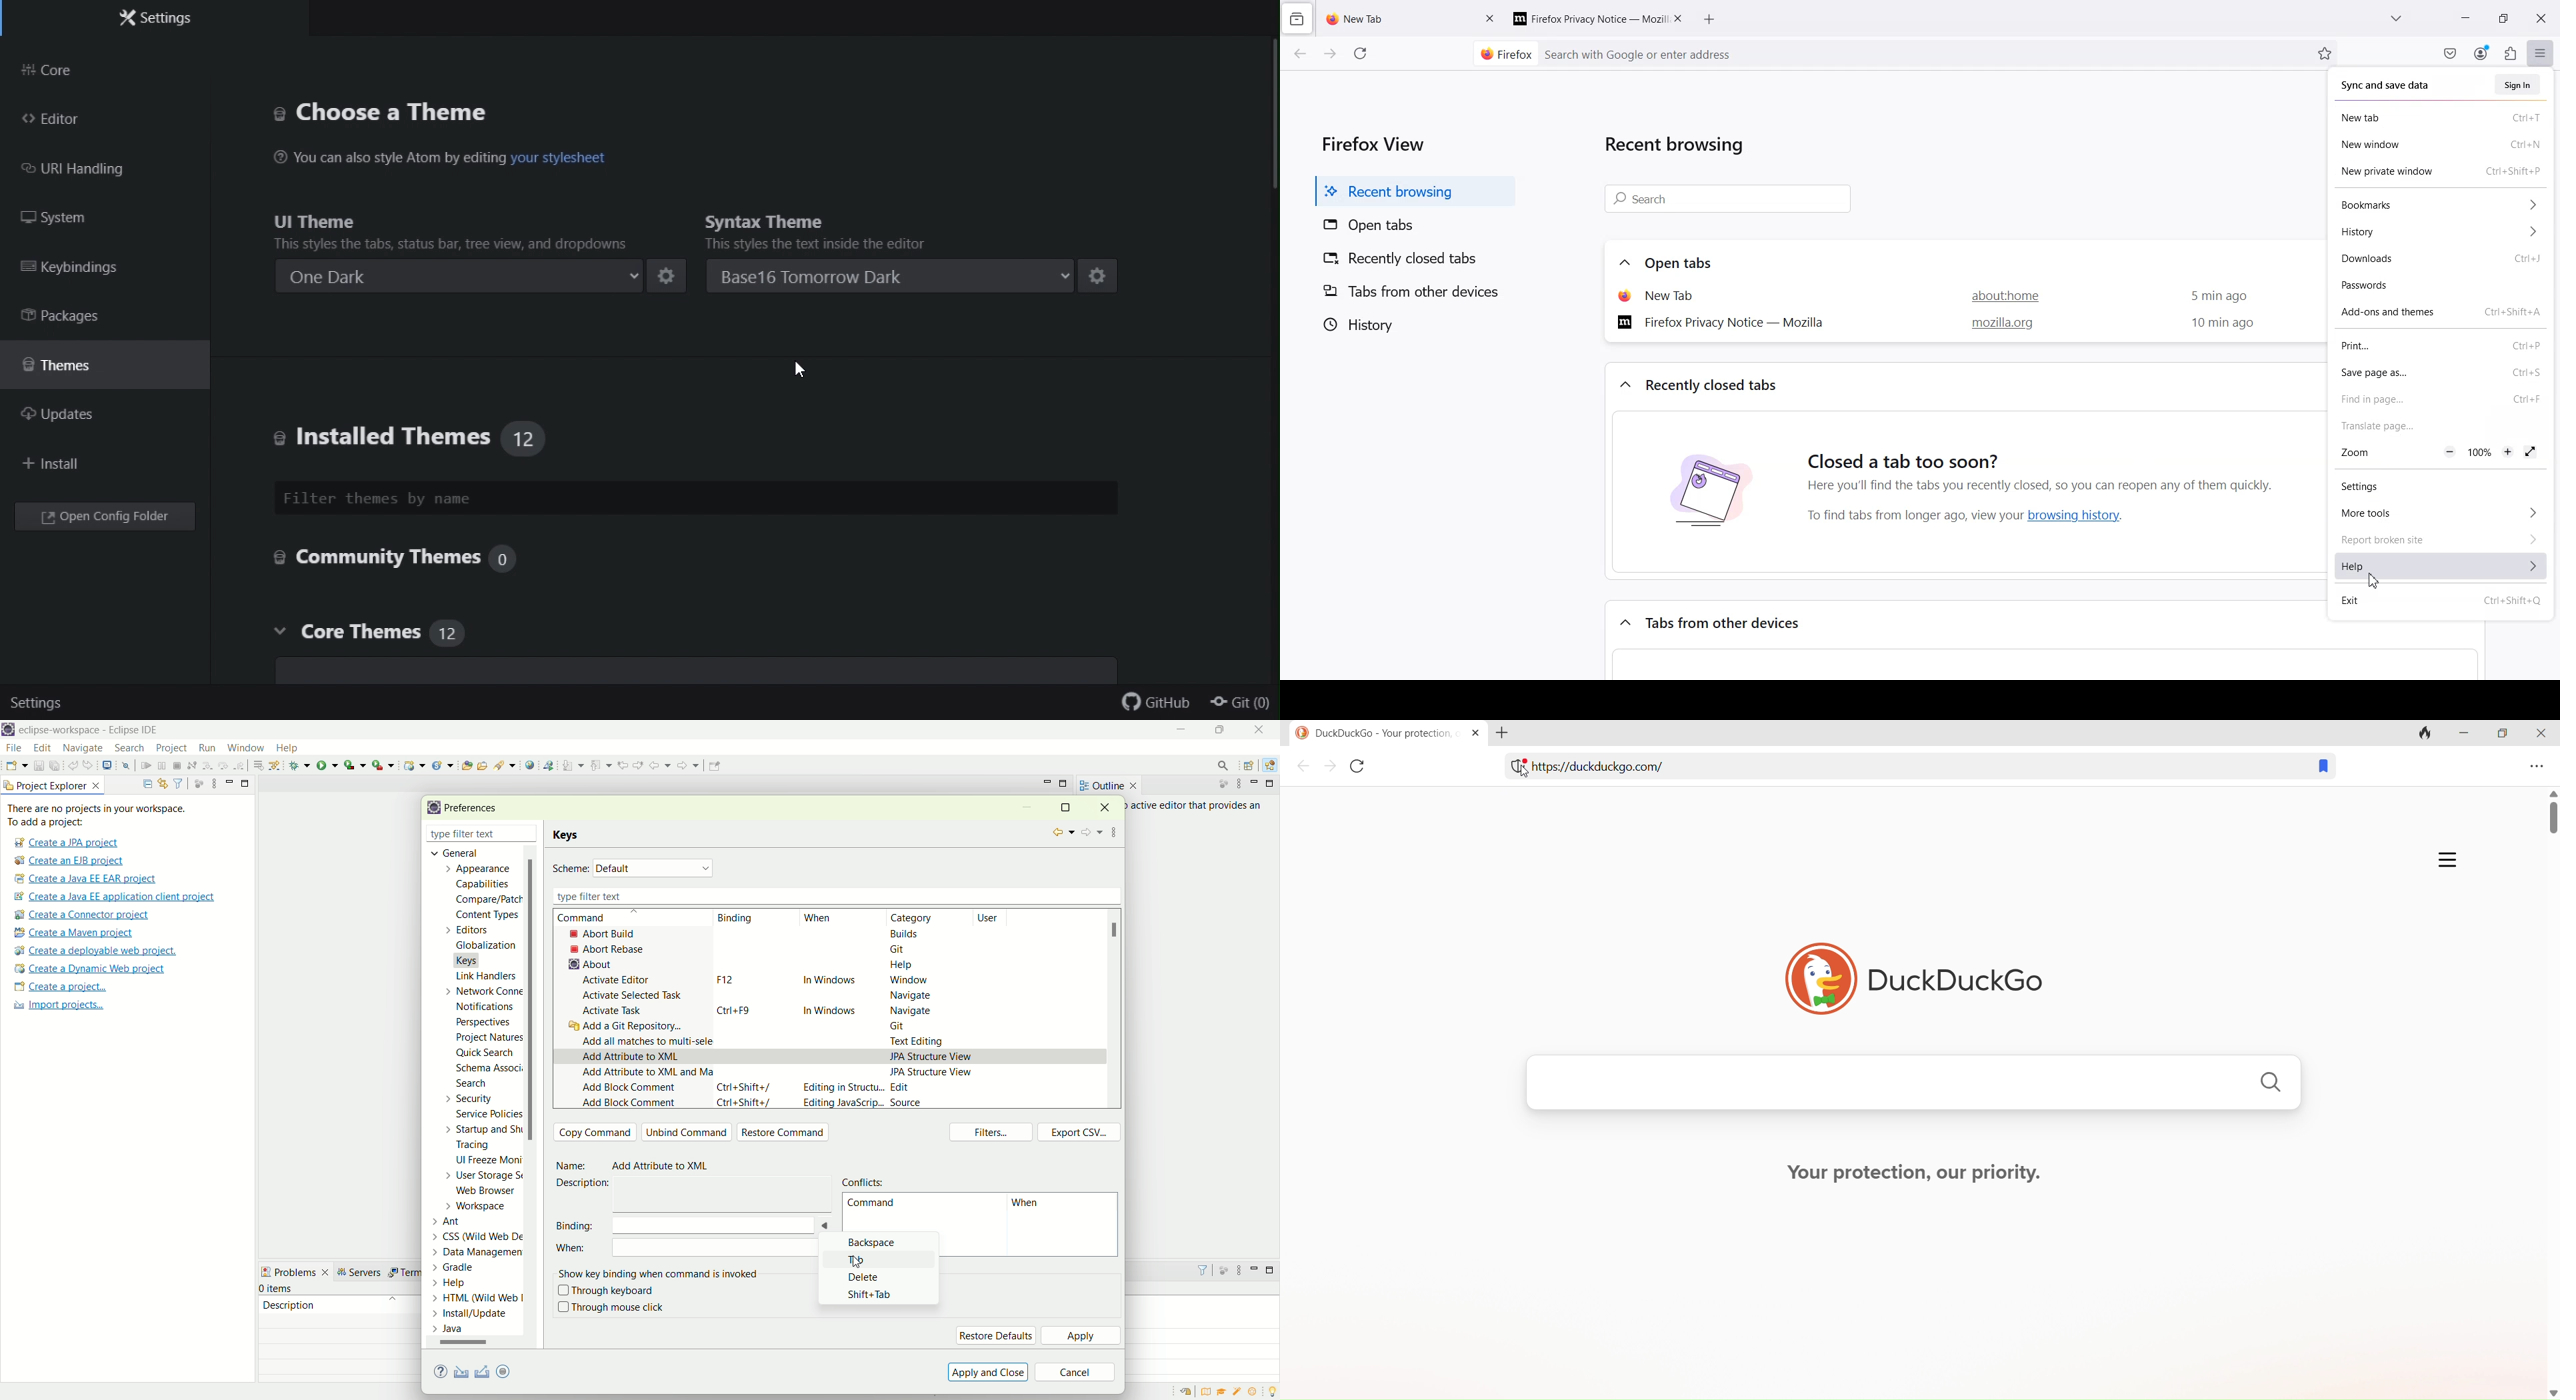 This screenshot has width=2576, height=1400. What do you see at coordinates (907, 981) in the screenshot?
I see `window` at bounding box center [907, 981].